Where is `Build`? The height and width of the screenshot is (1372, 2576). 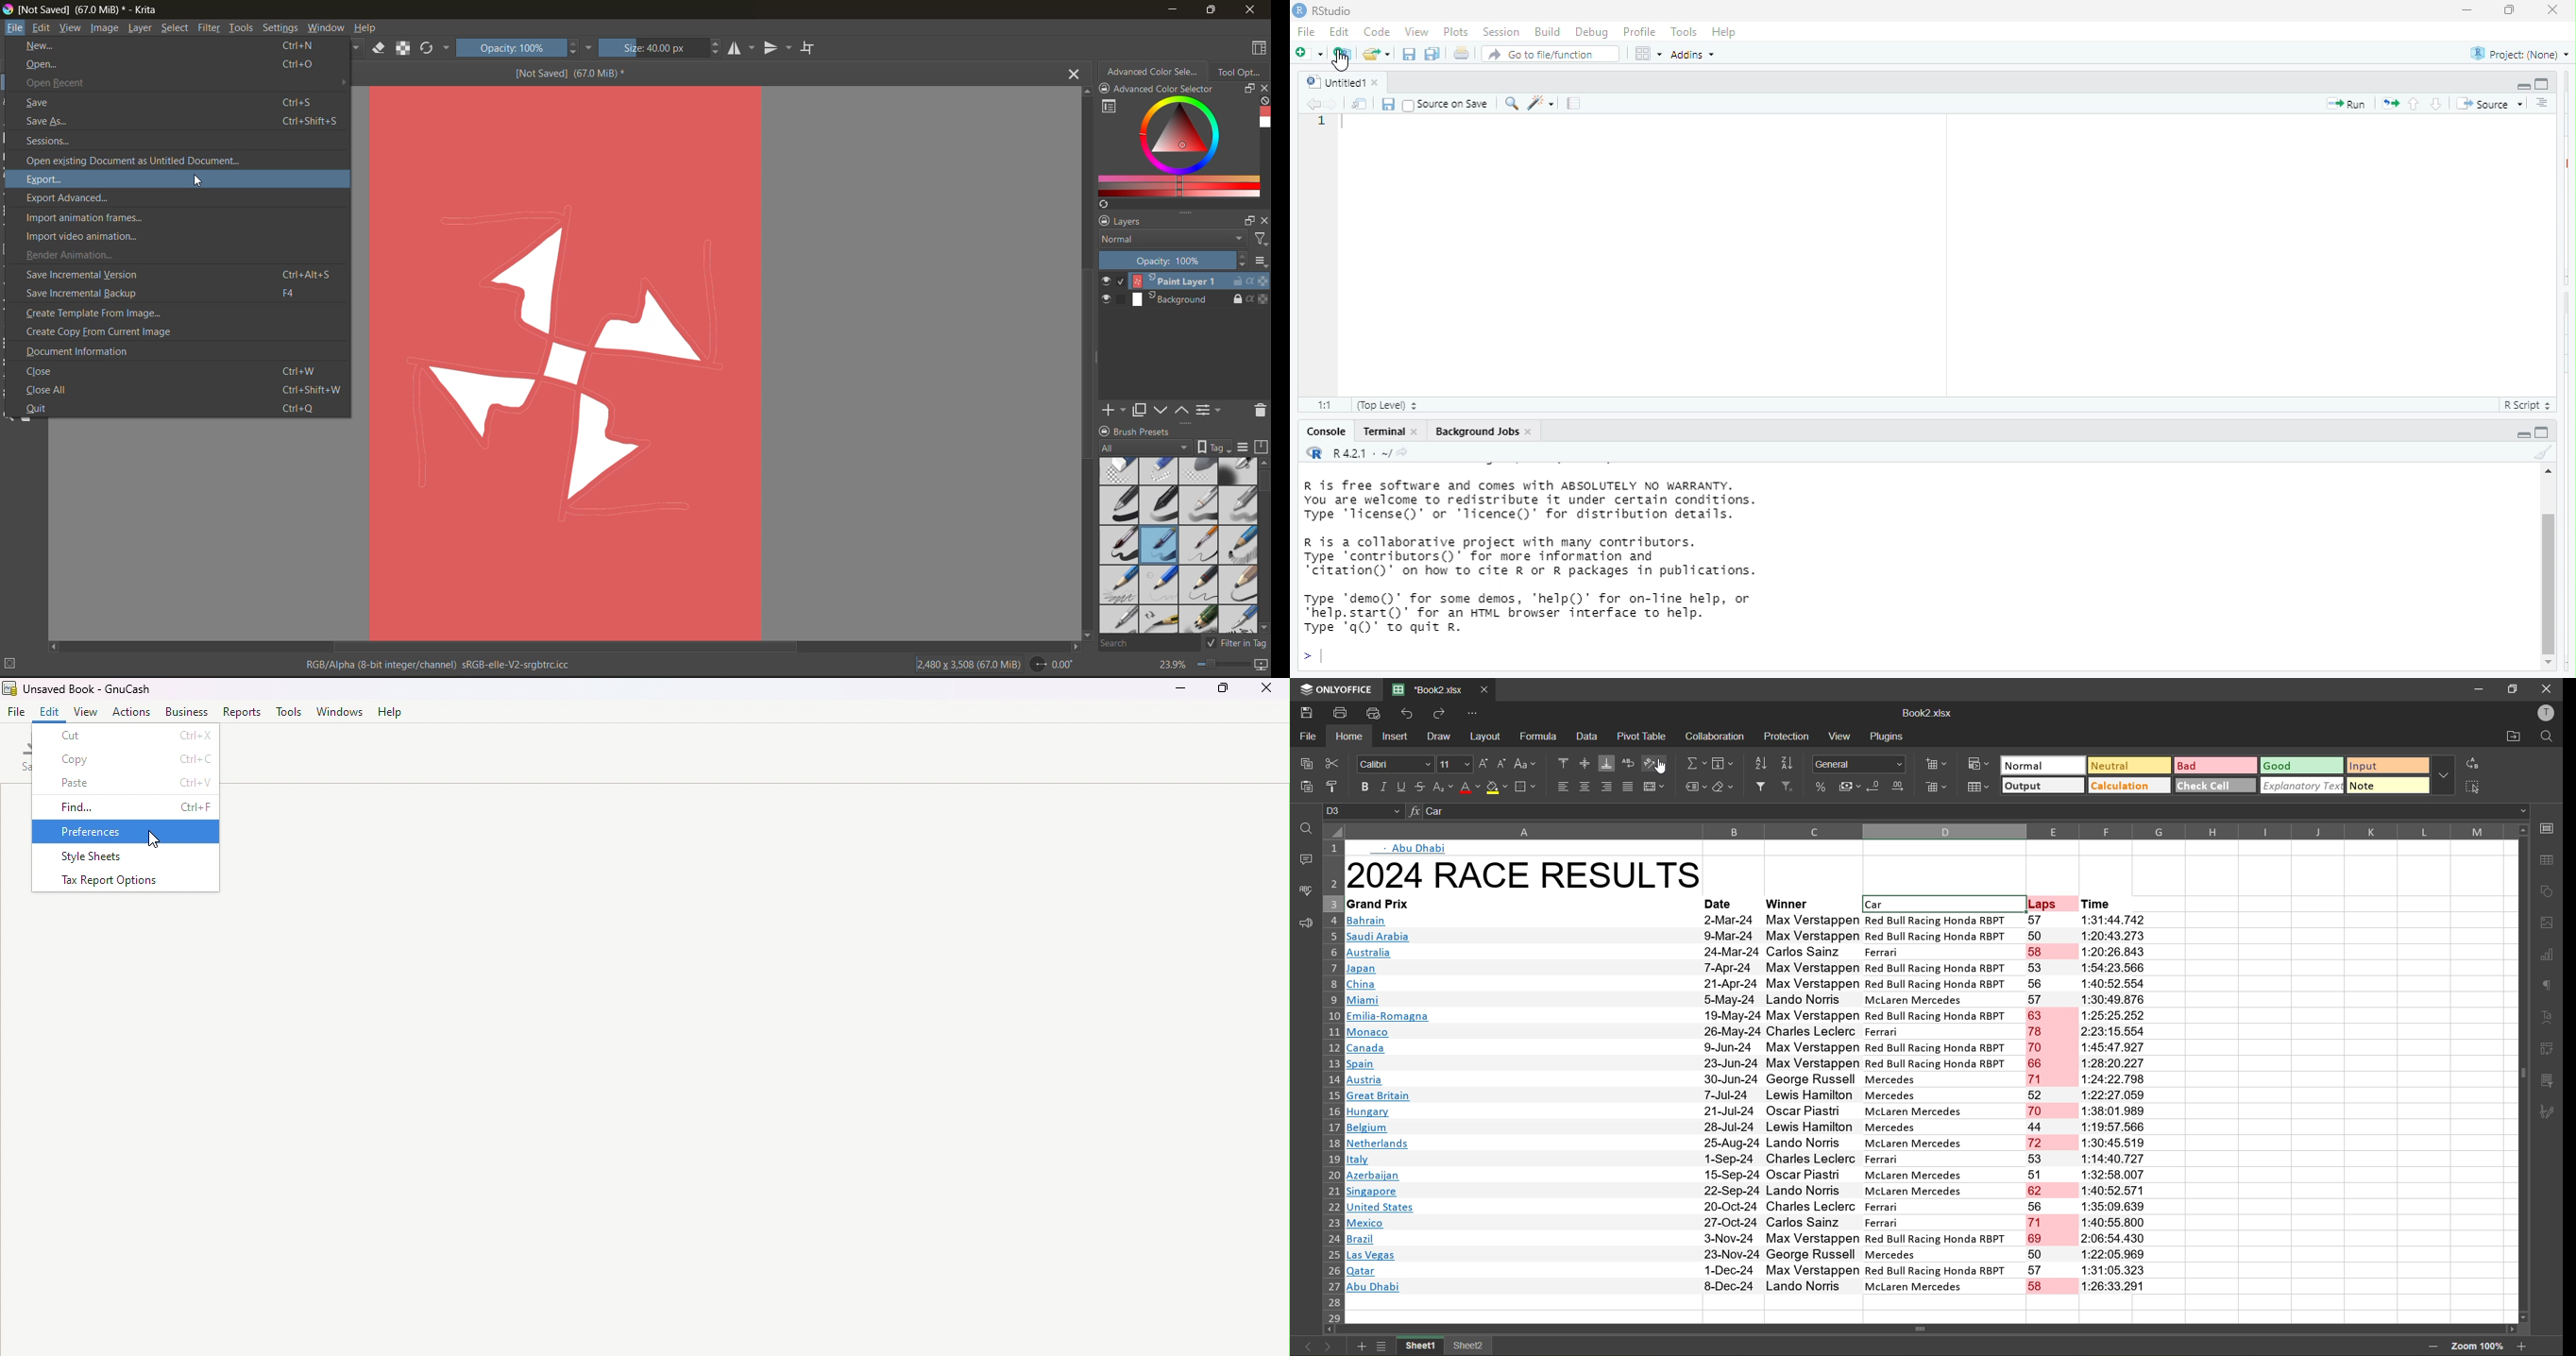
Build is located at coordinates (1547, 31).